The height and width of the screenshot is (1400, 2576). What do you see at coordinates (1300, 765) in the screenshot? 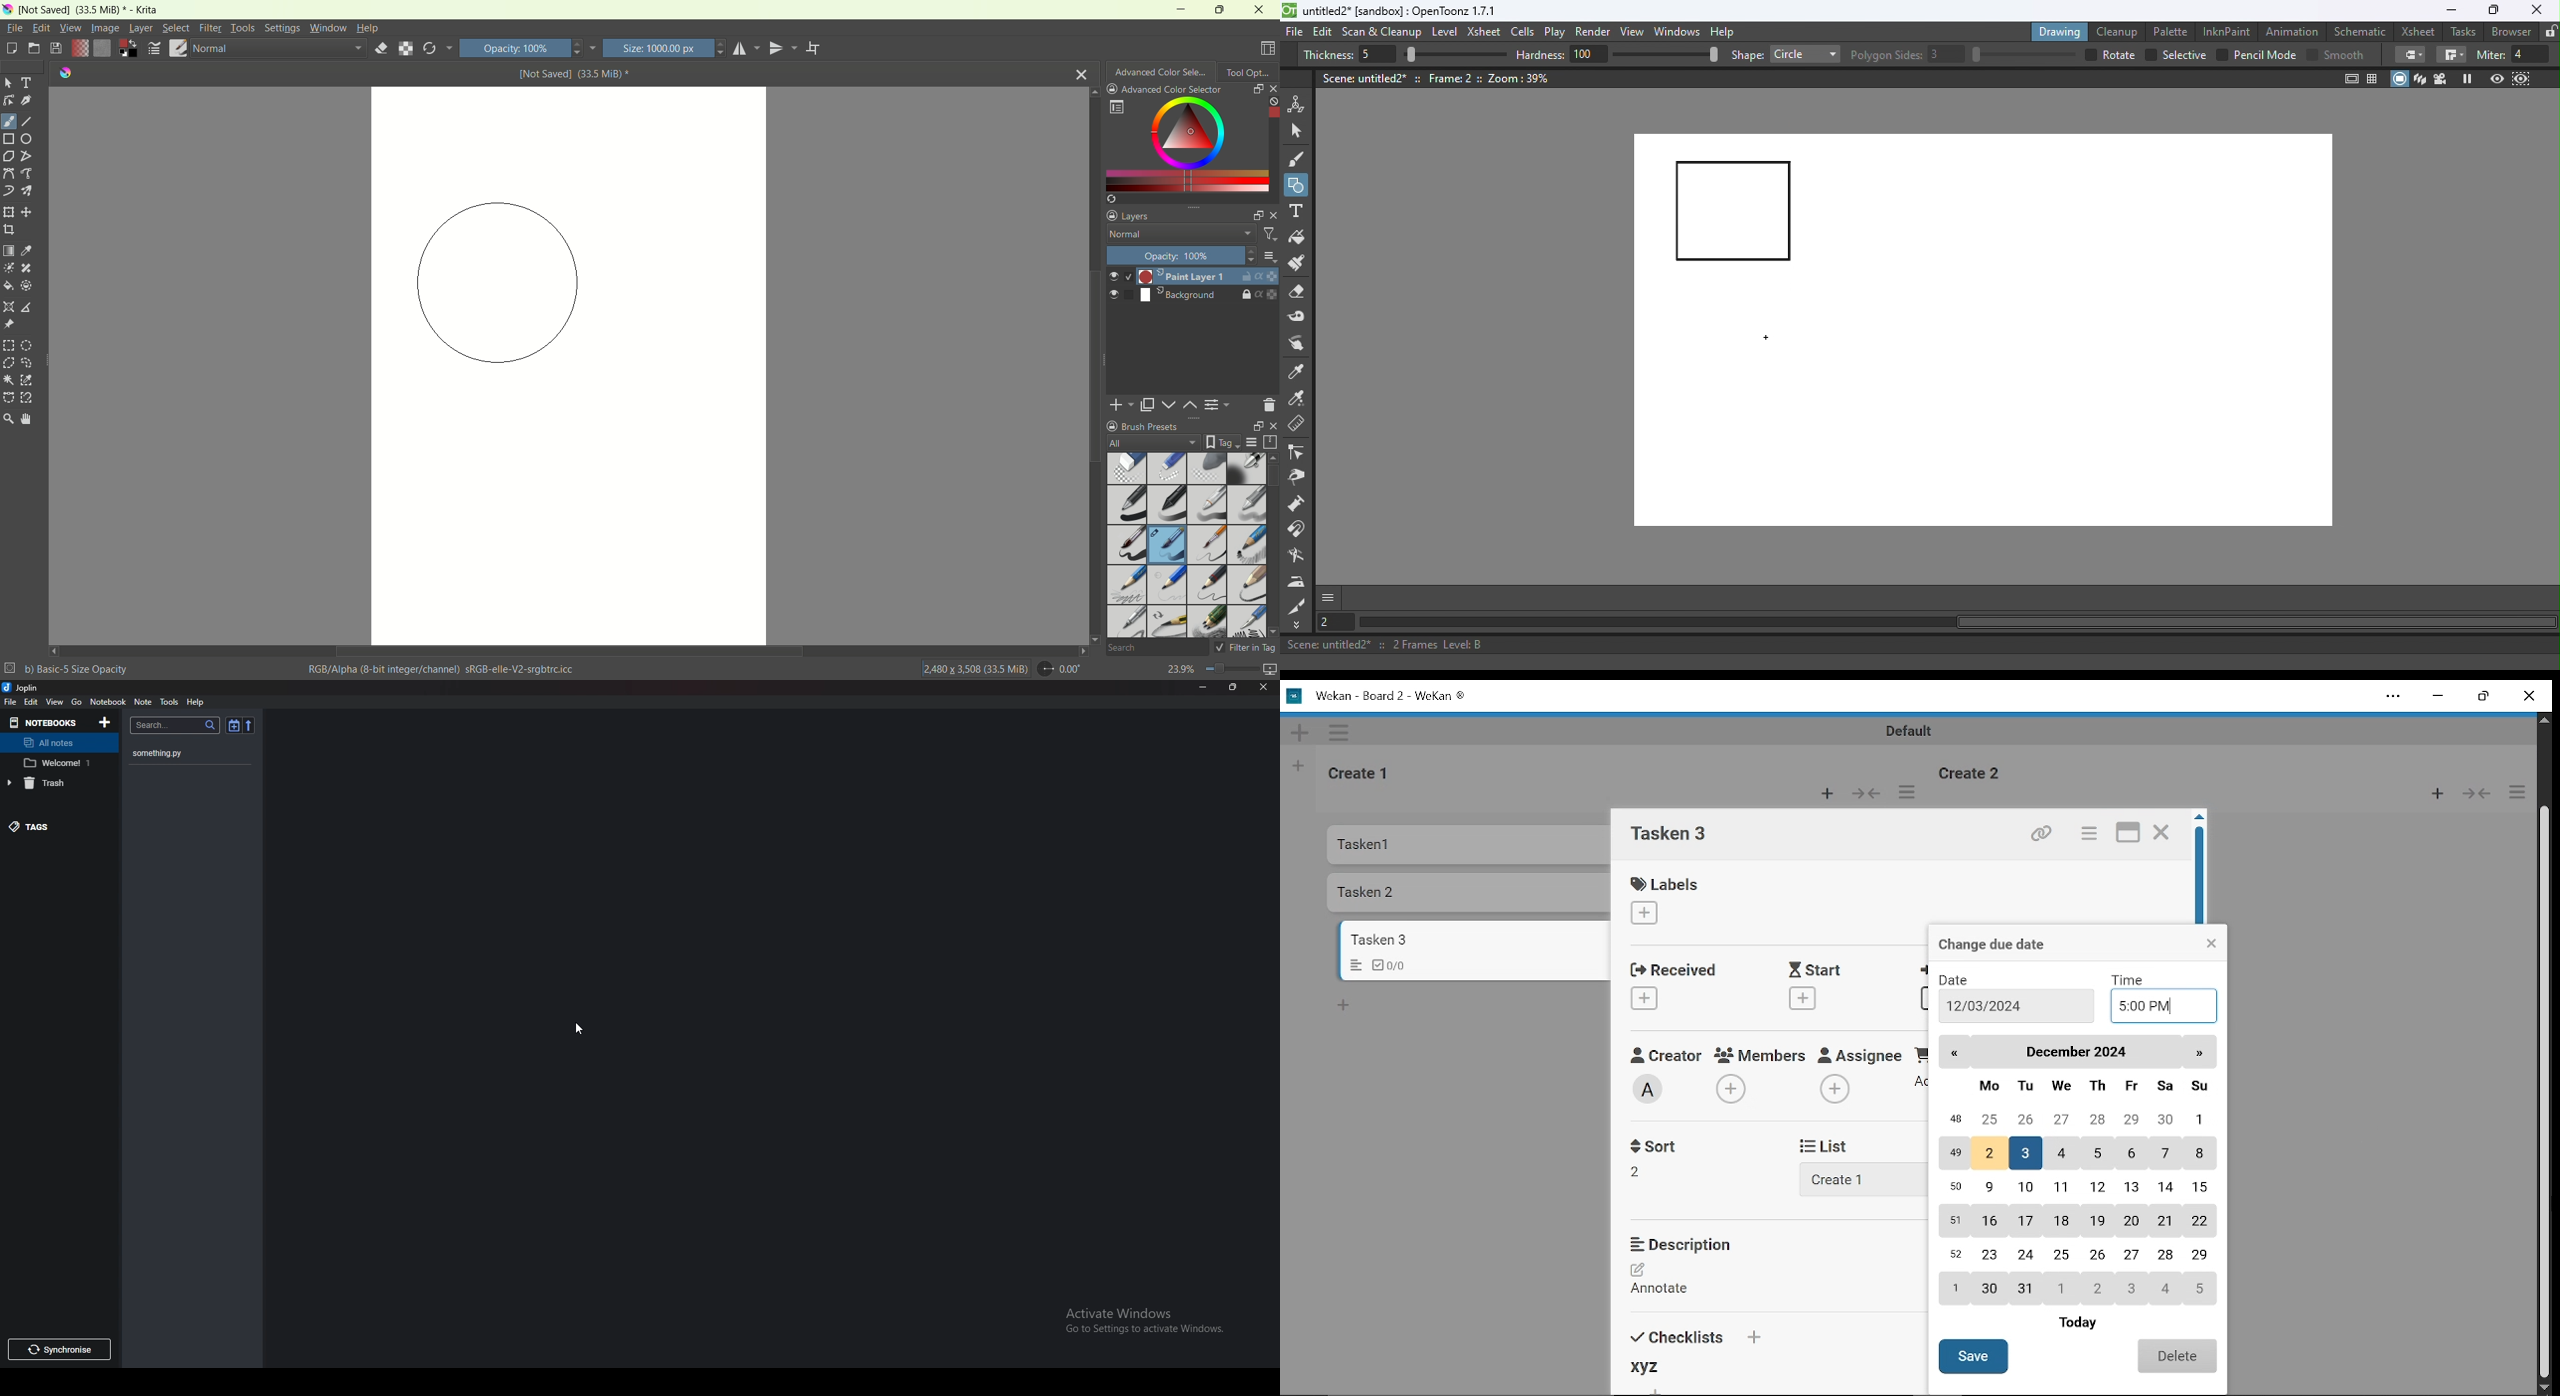
I see `New` at bounding box center [1300, 765].